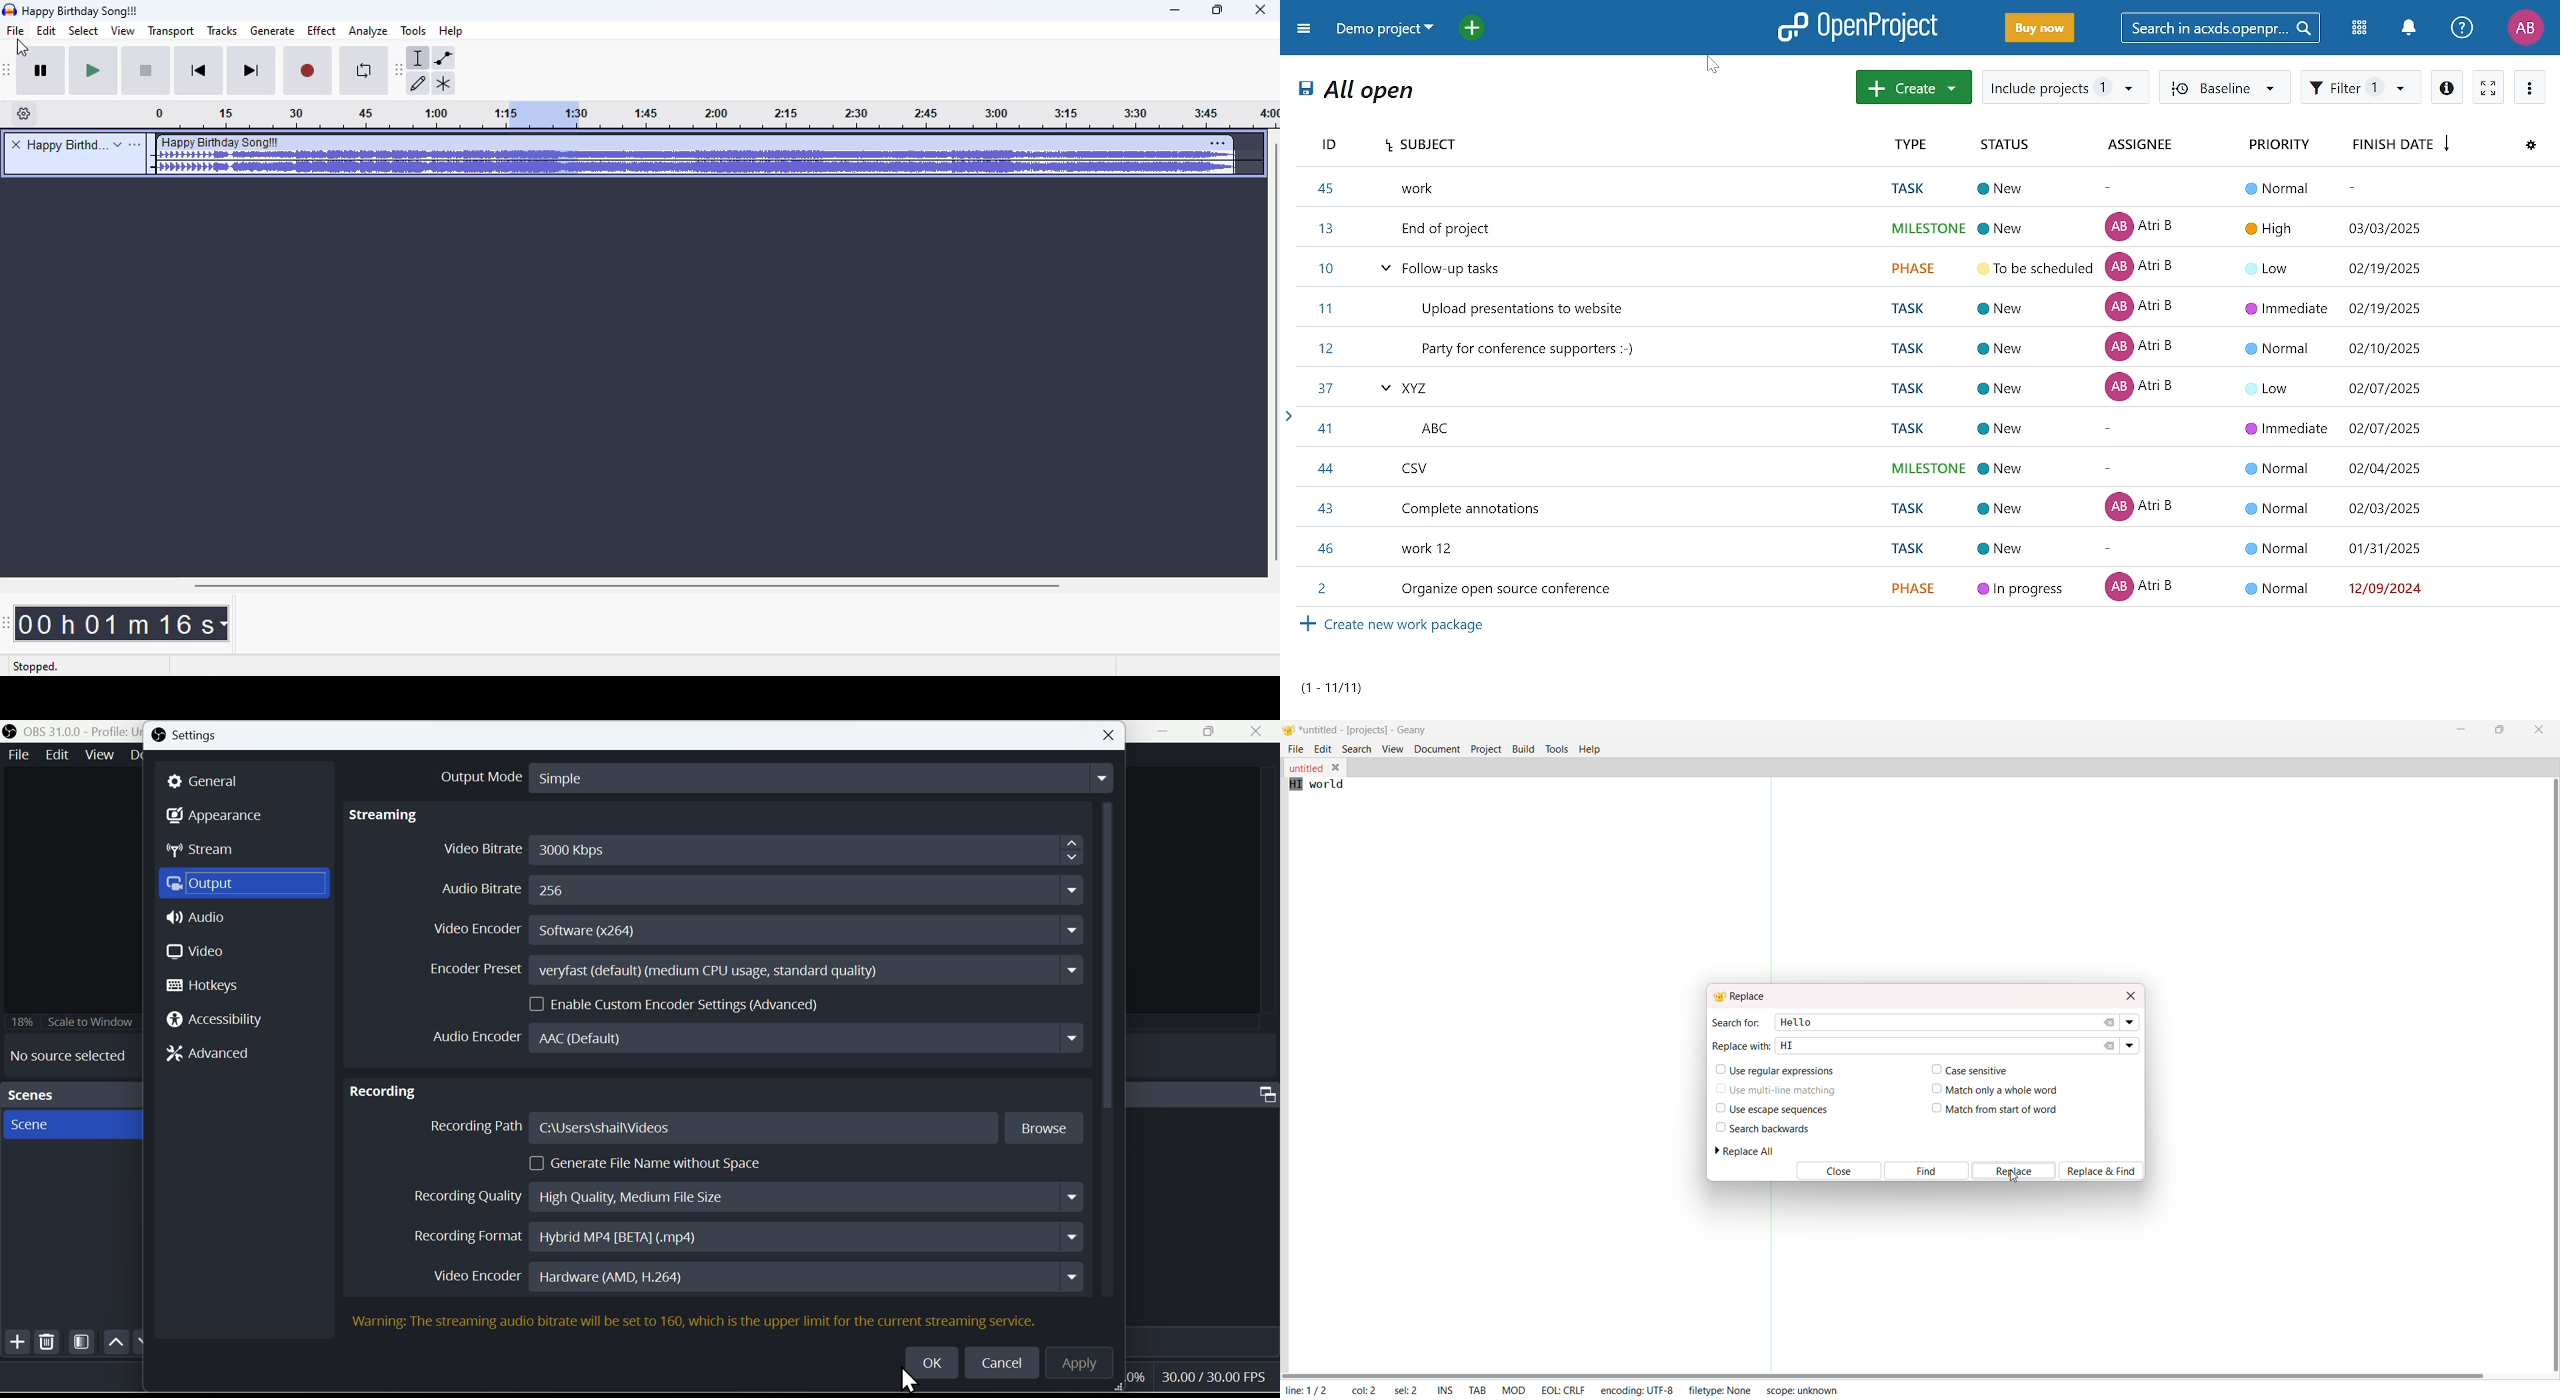 This screenshot has width=2576, height=1400. Describe the element at coordinates (755, 1037) in the screenshot. I see `Audio Encoder` at that location.